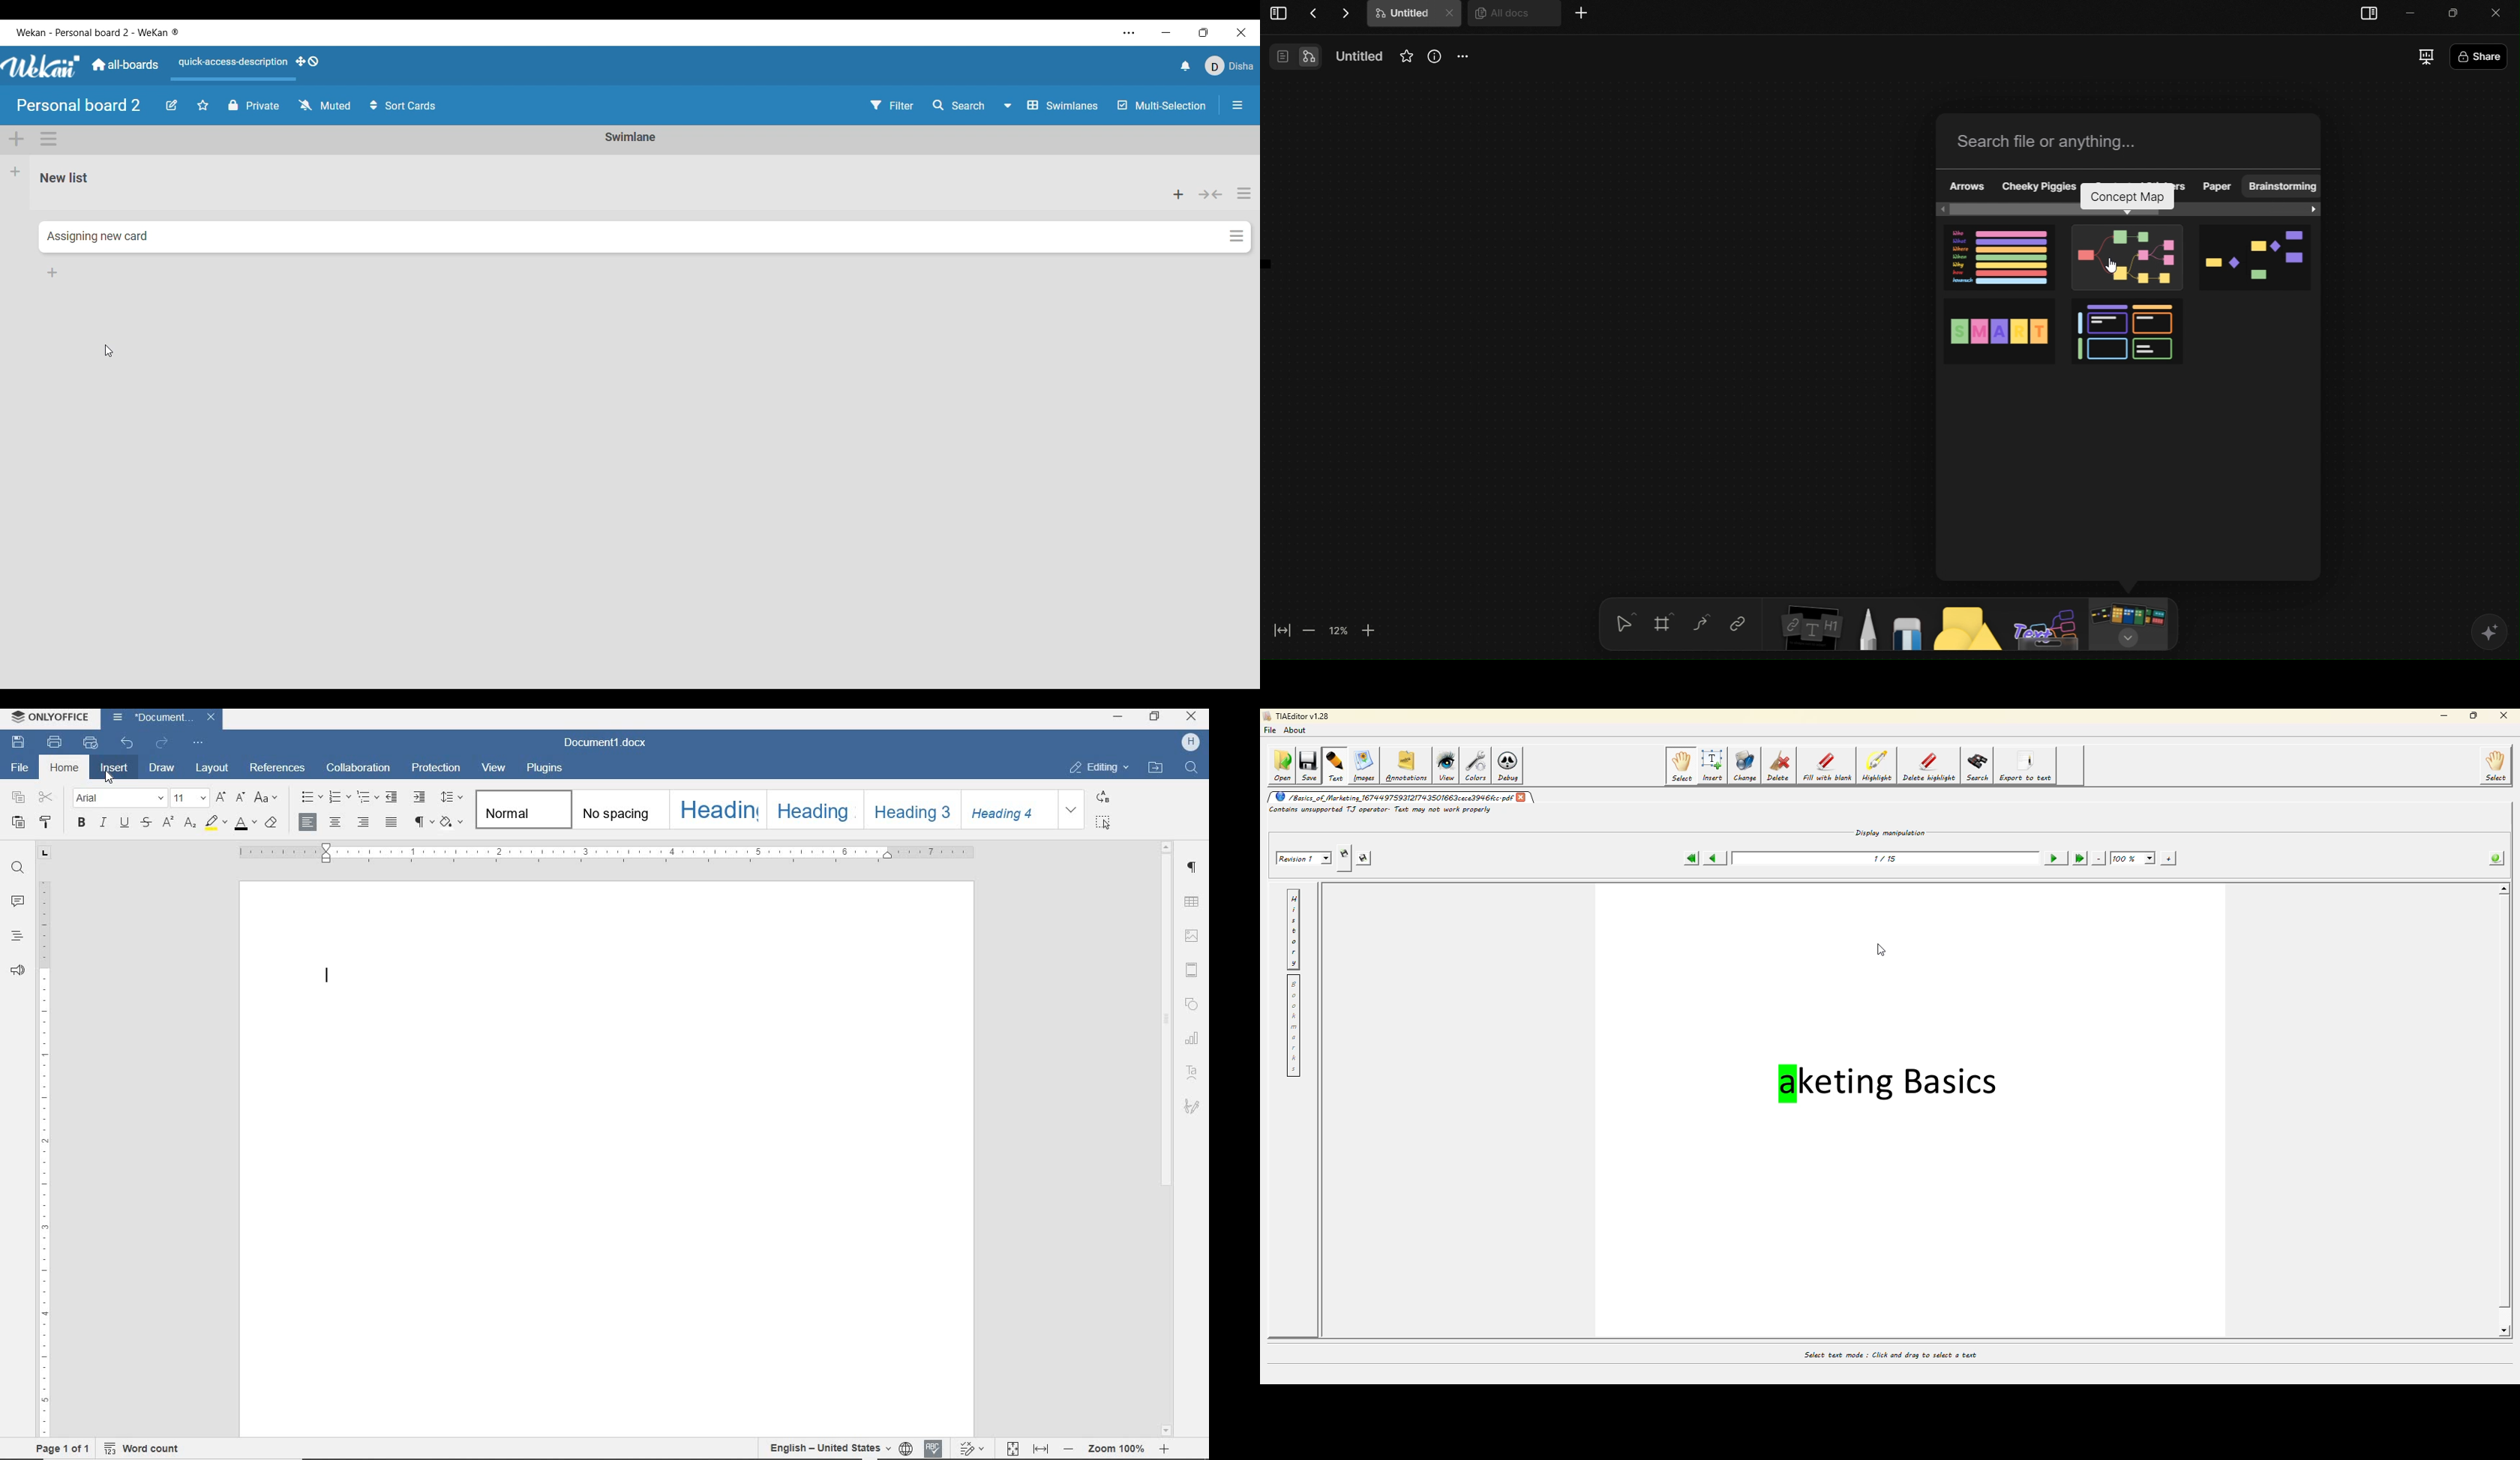 This screenshot has width=2520, height=1484. I want to click on Arial(font name), so click(118, 797).